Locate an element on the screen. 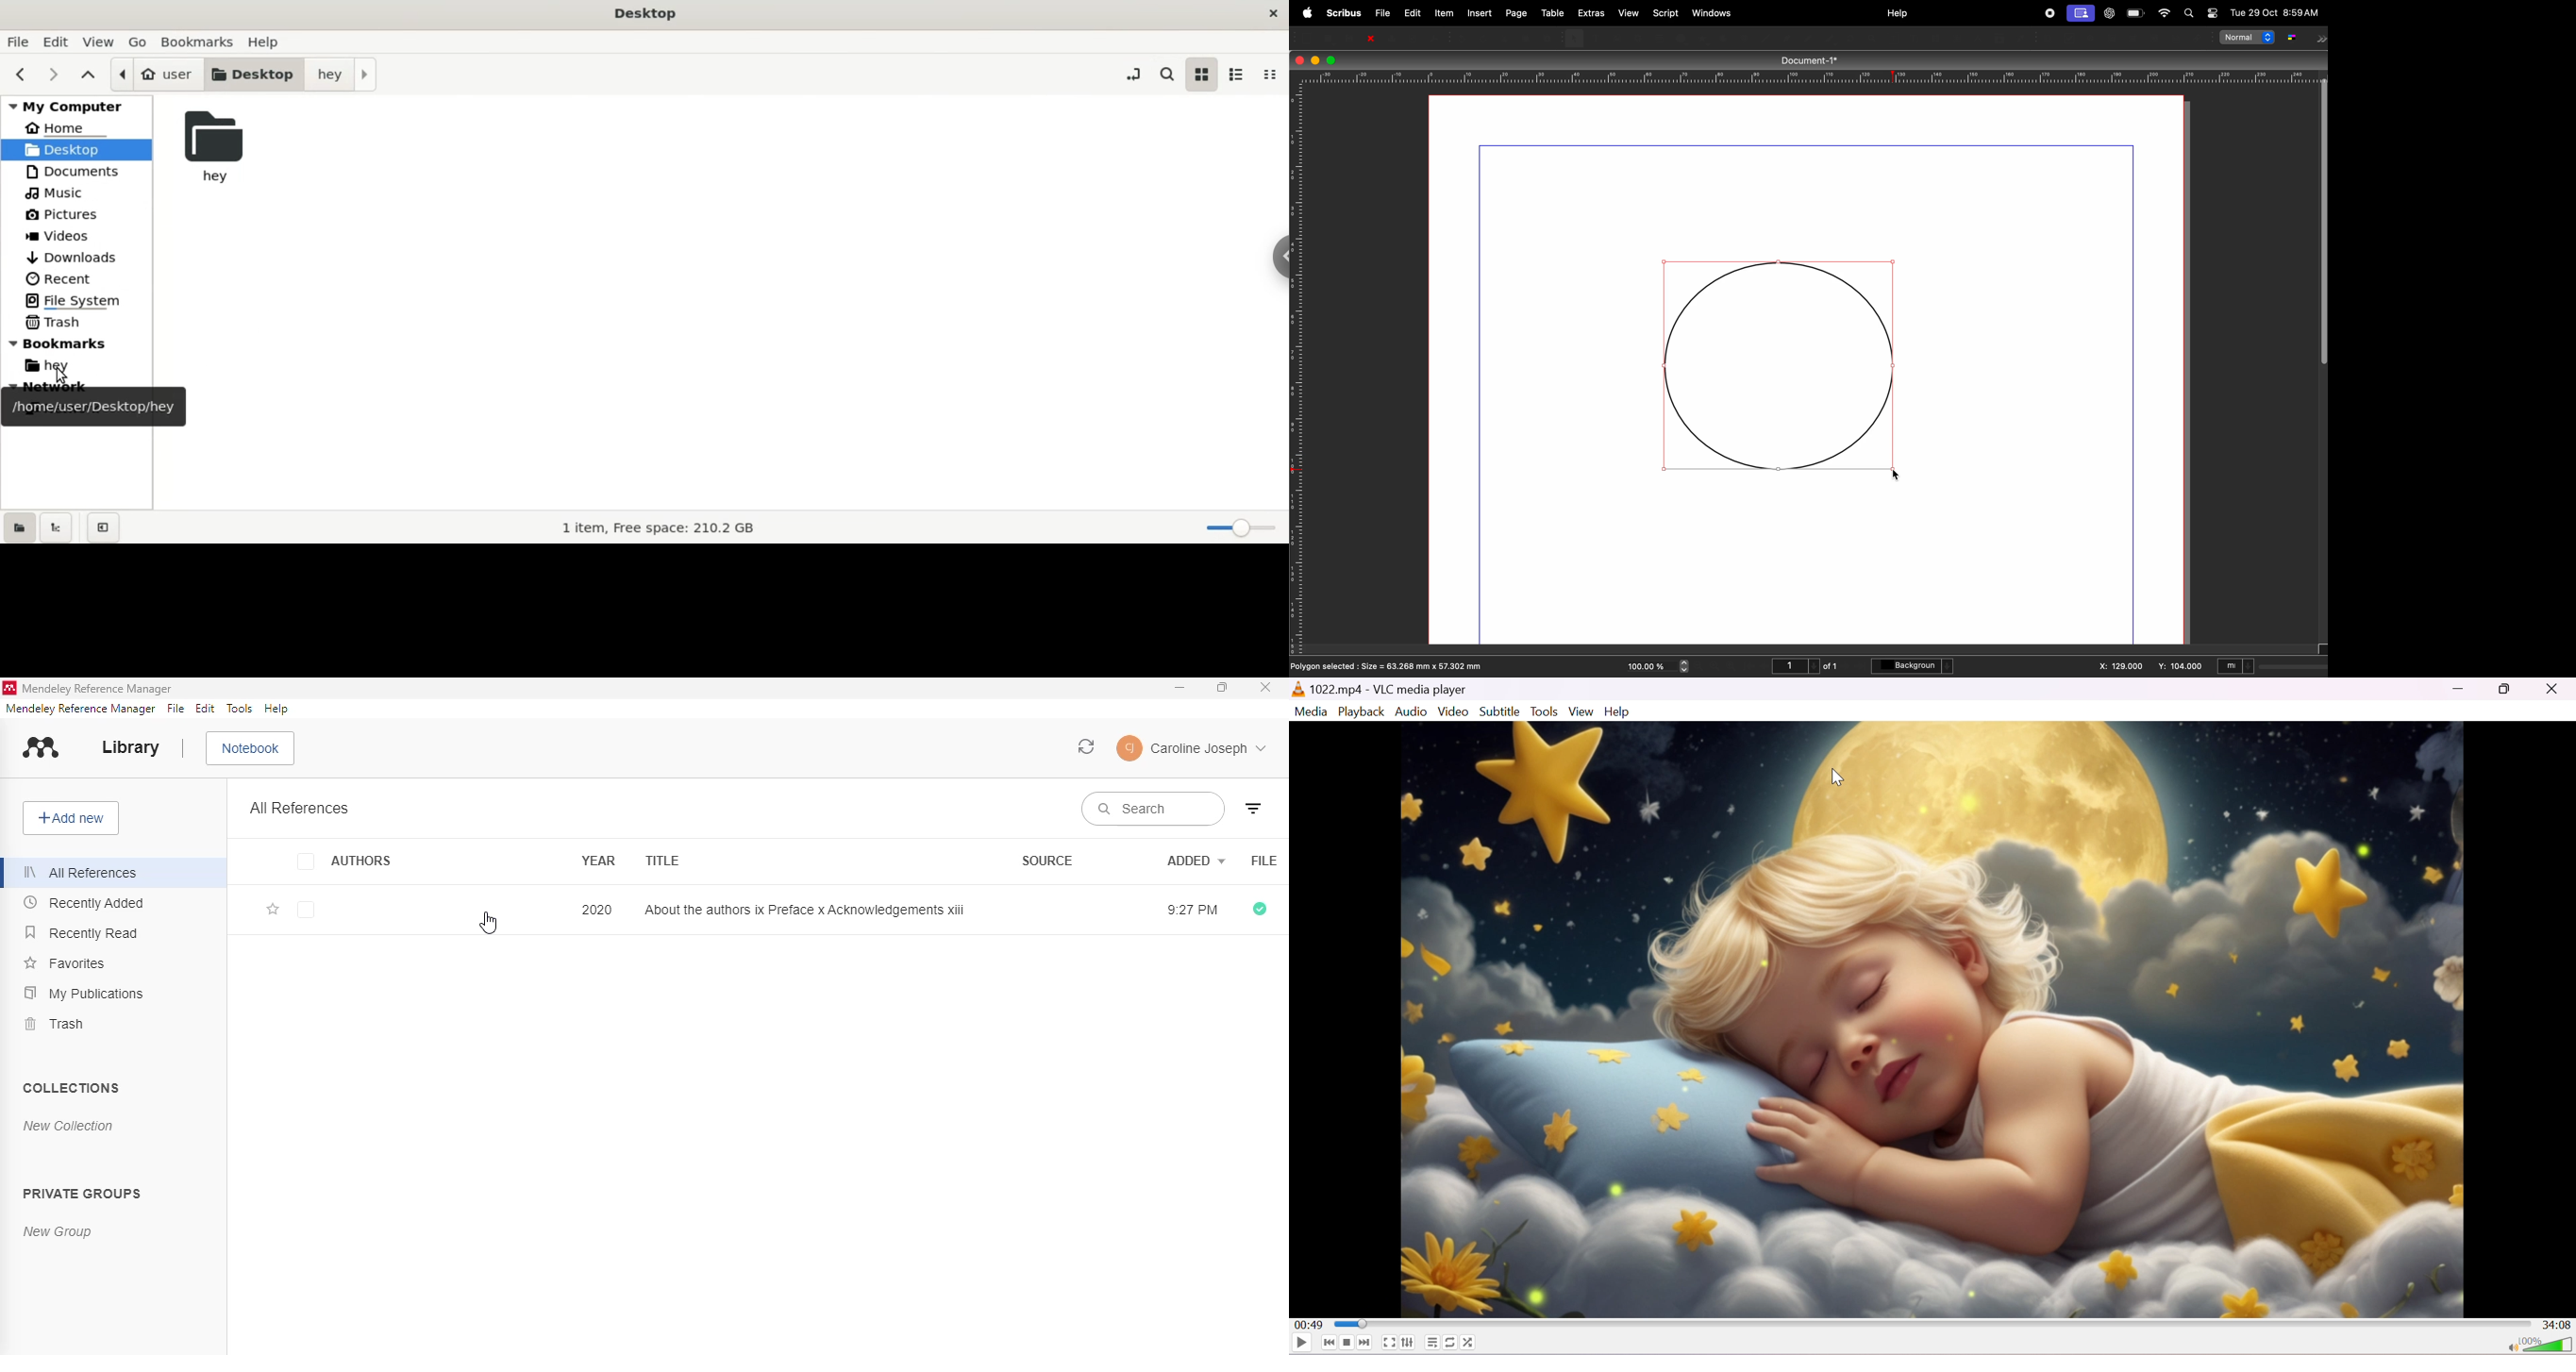 This screenshot has height=1372, width=2576. apple widgets is located at coordinates (2164, 13).